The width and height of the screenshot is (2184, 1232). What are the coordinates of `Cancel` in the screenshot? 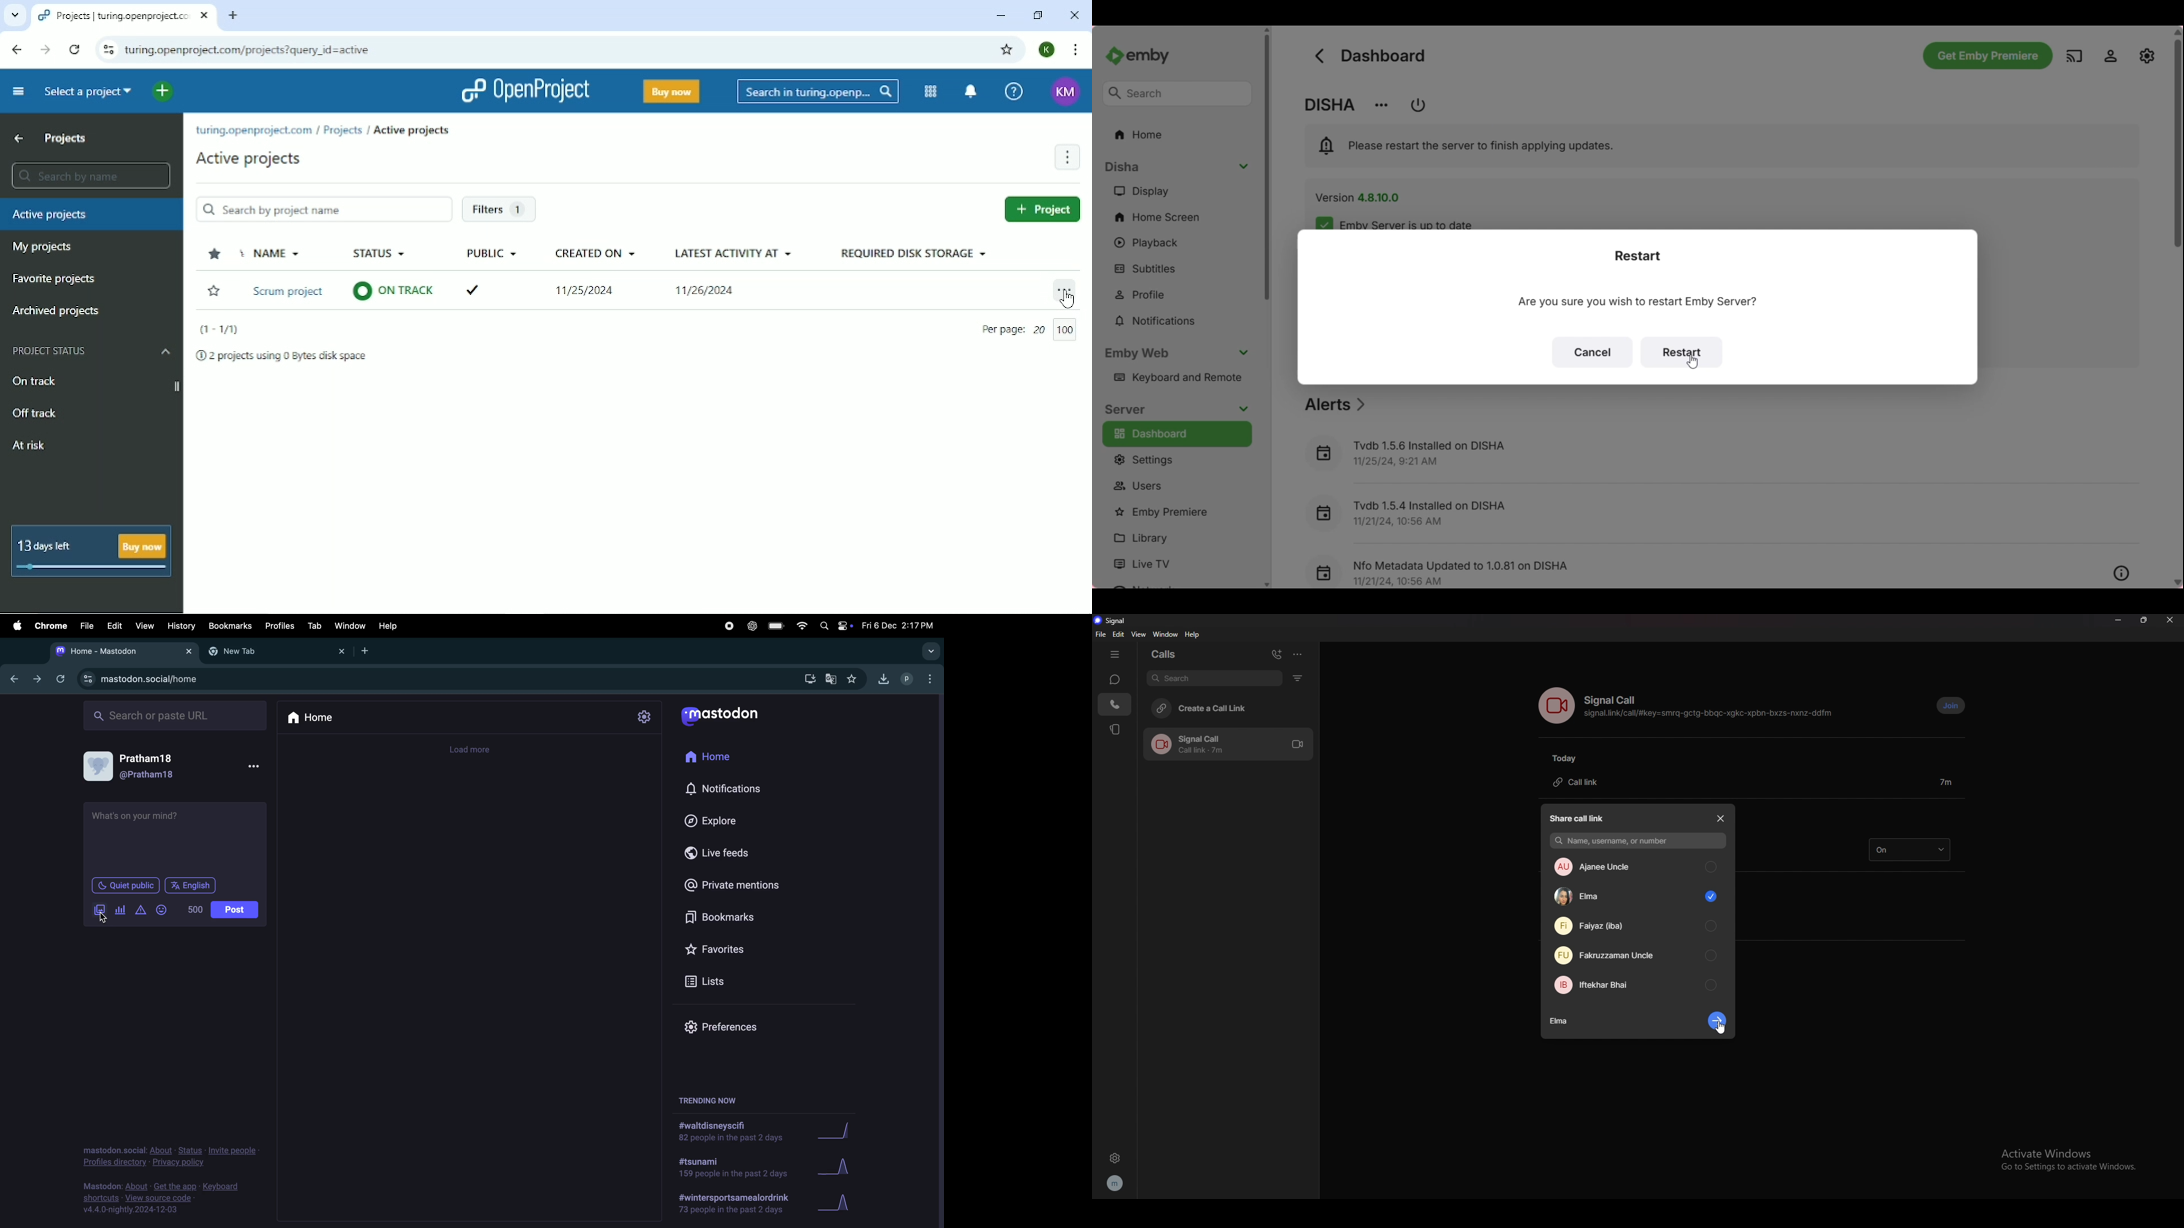 It's located at (1594, 352).